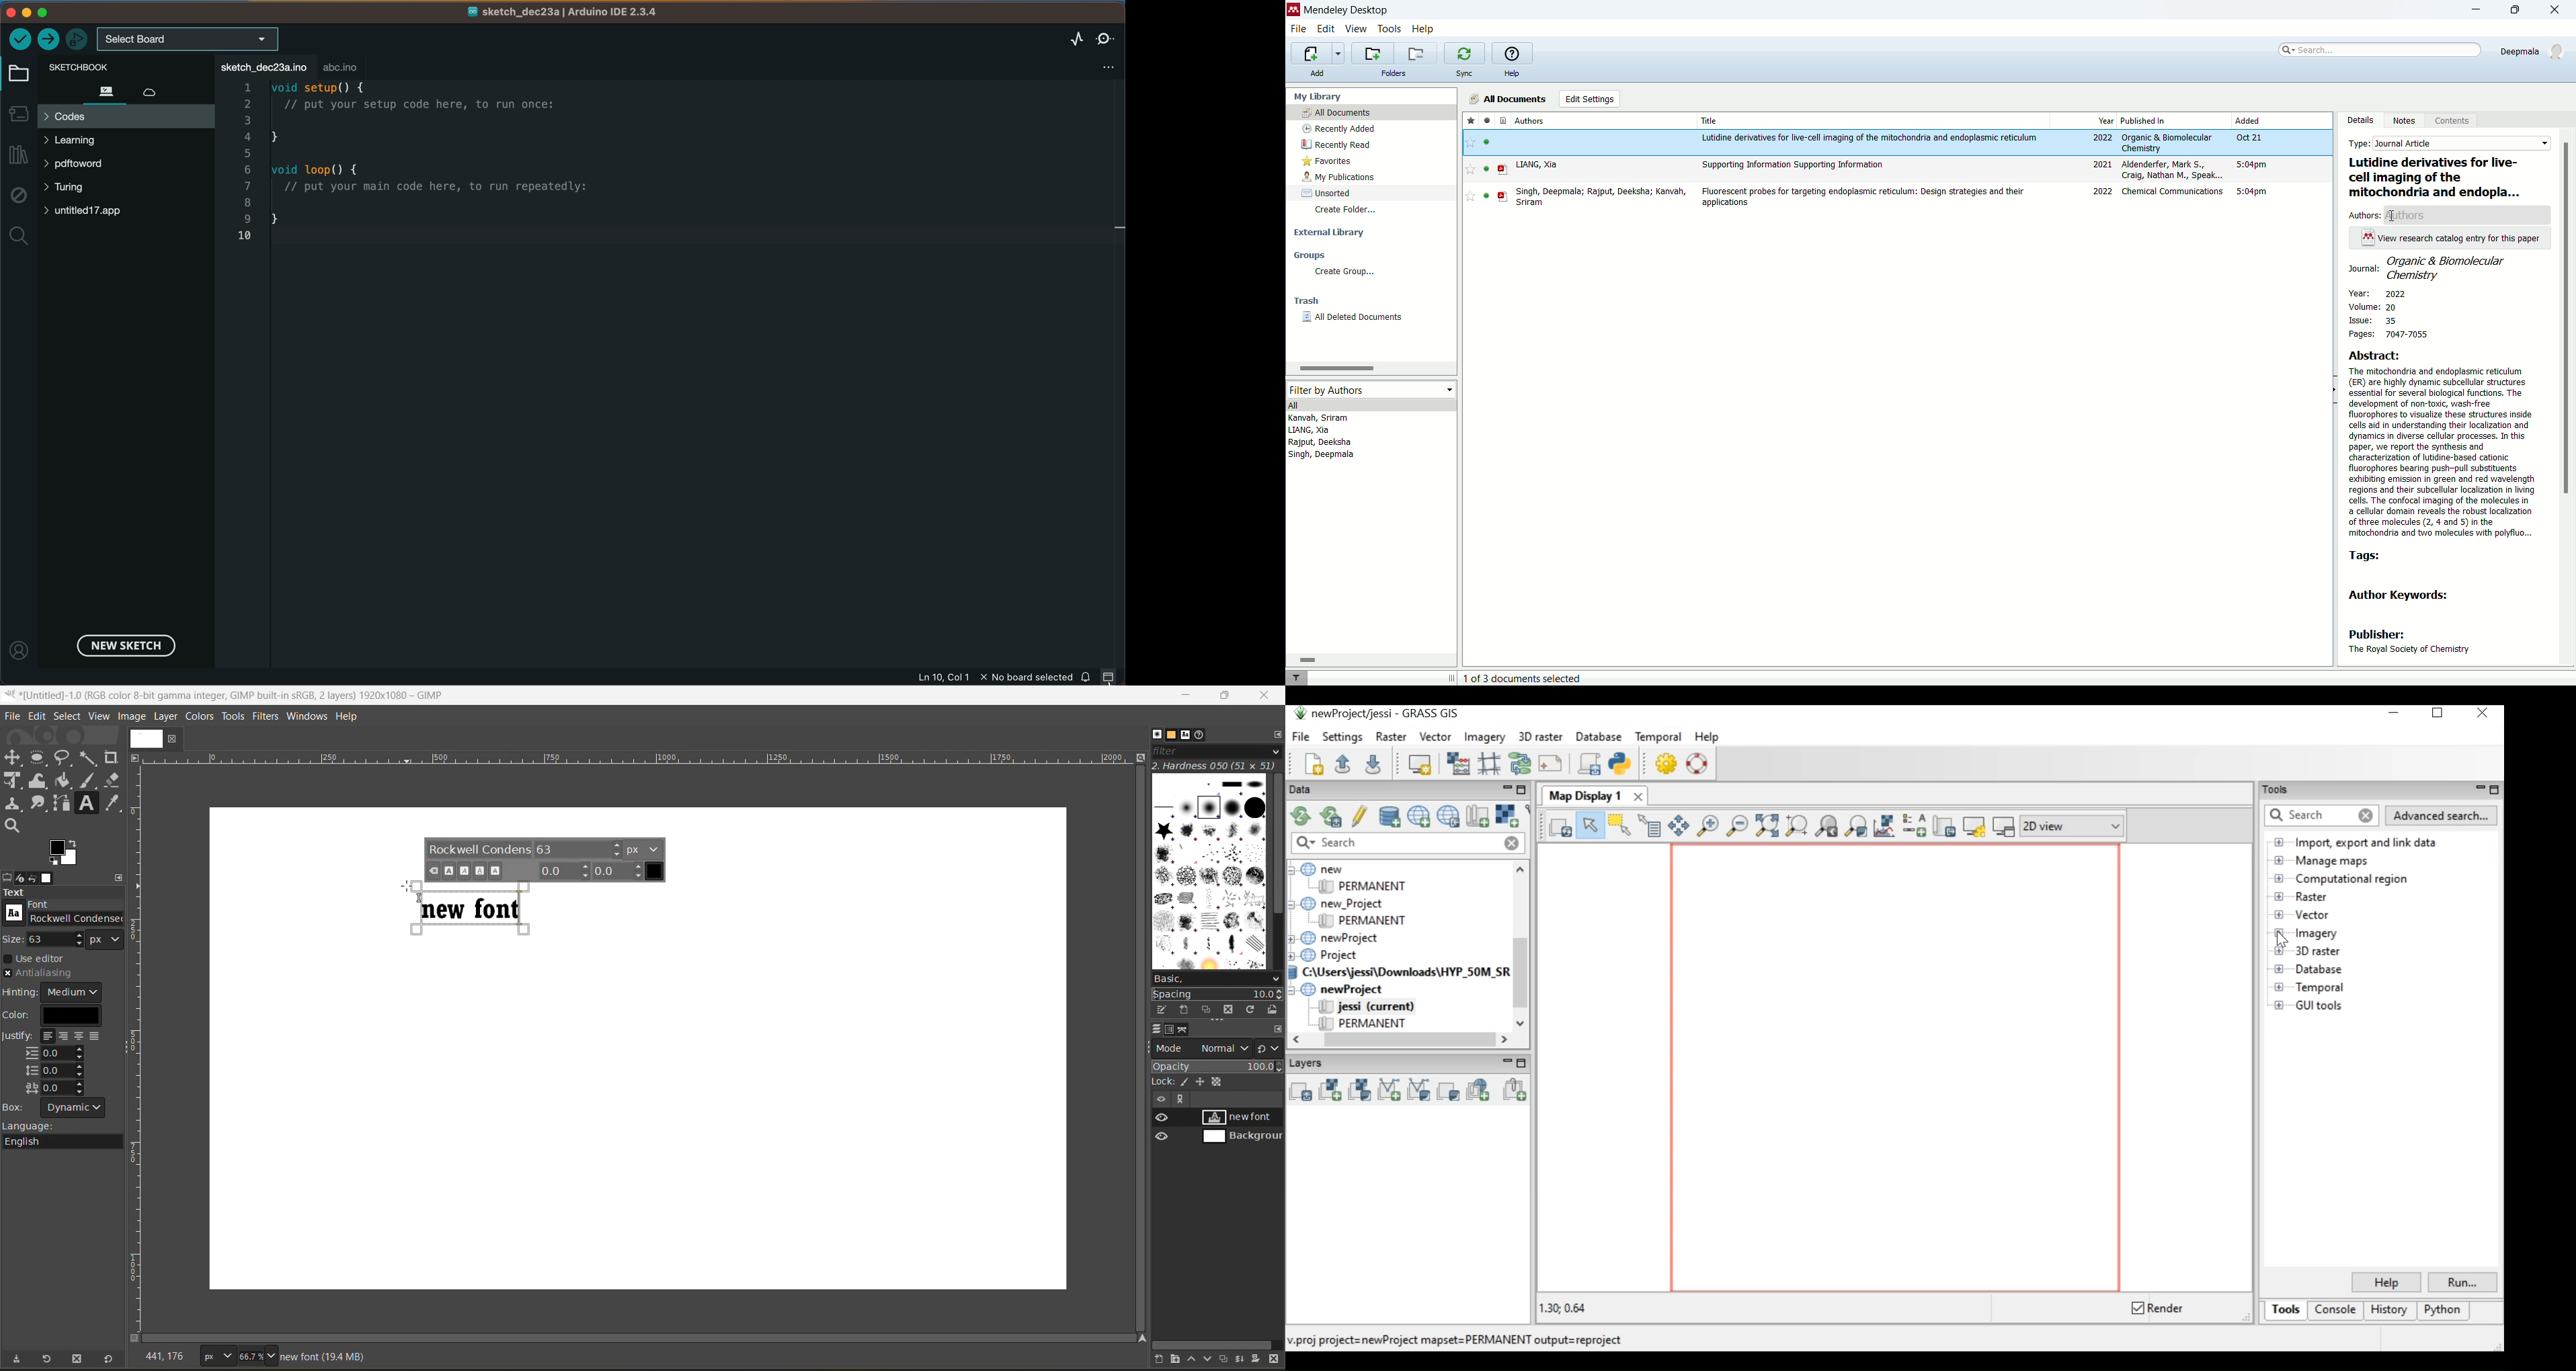 This screenshot has width=2576, height=1372. What do you see at coordinates (2366, 556) in the screenshot?
I see `tags` at bounding box center [2366, 556].